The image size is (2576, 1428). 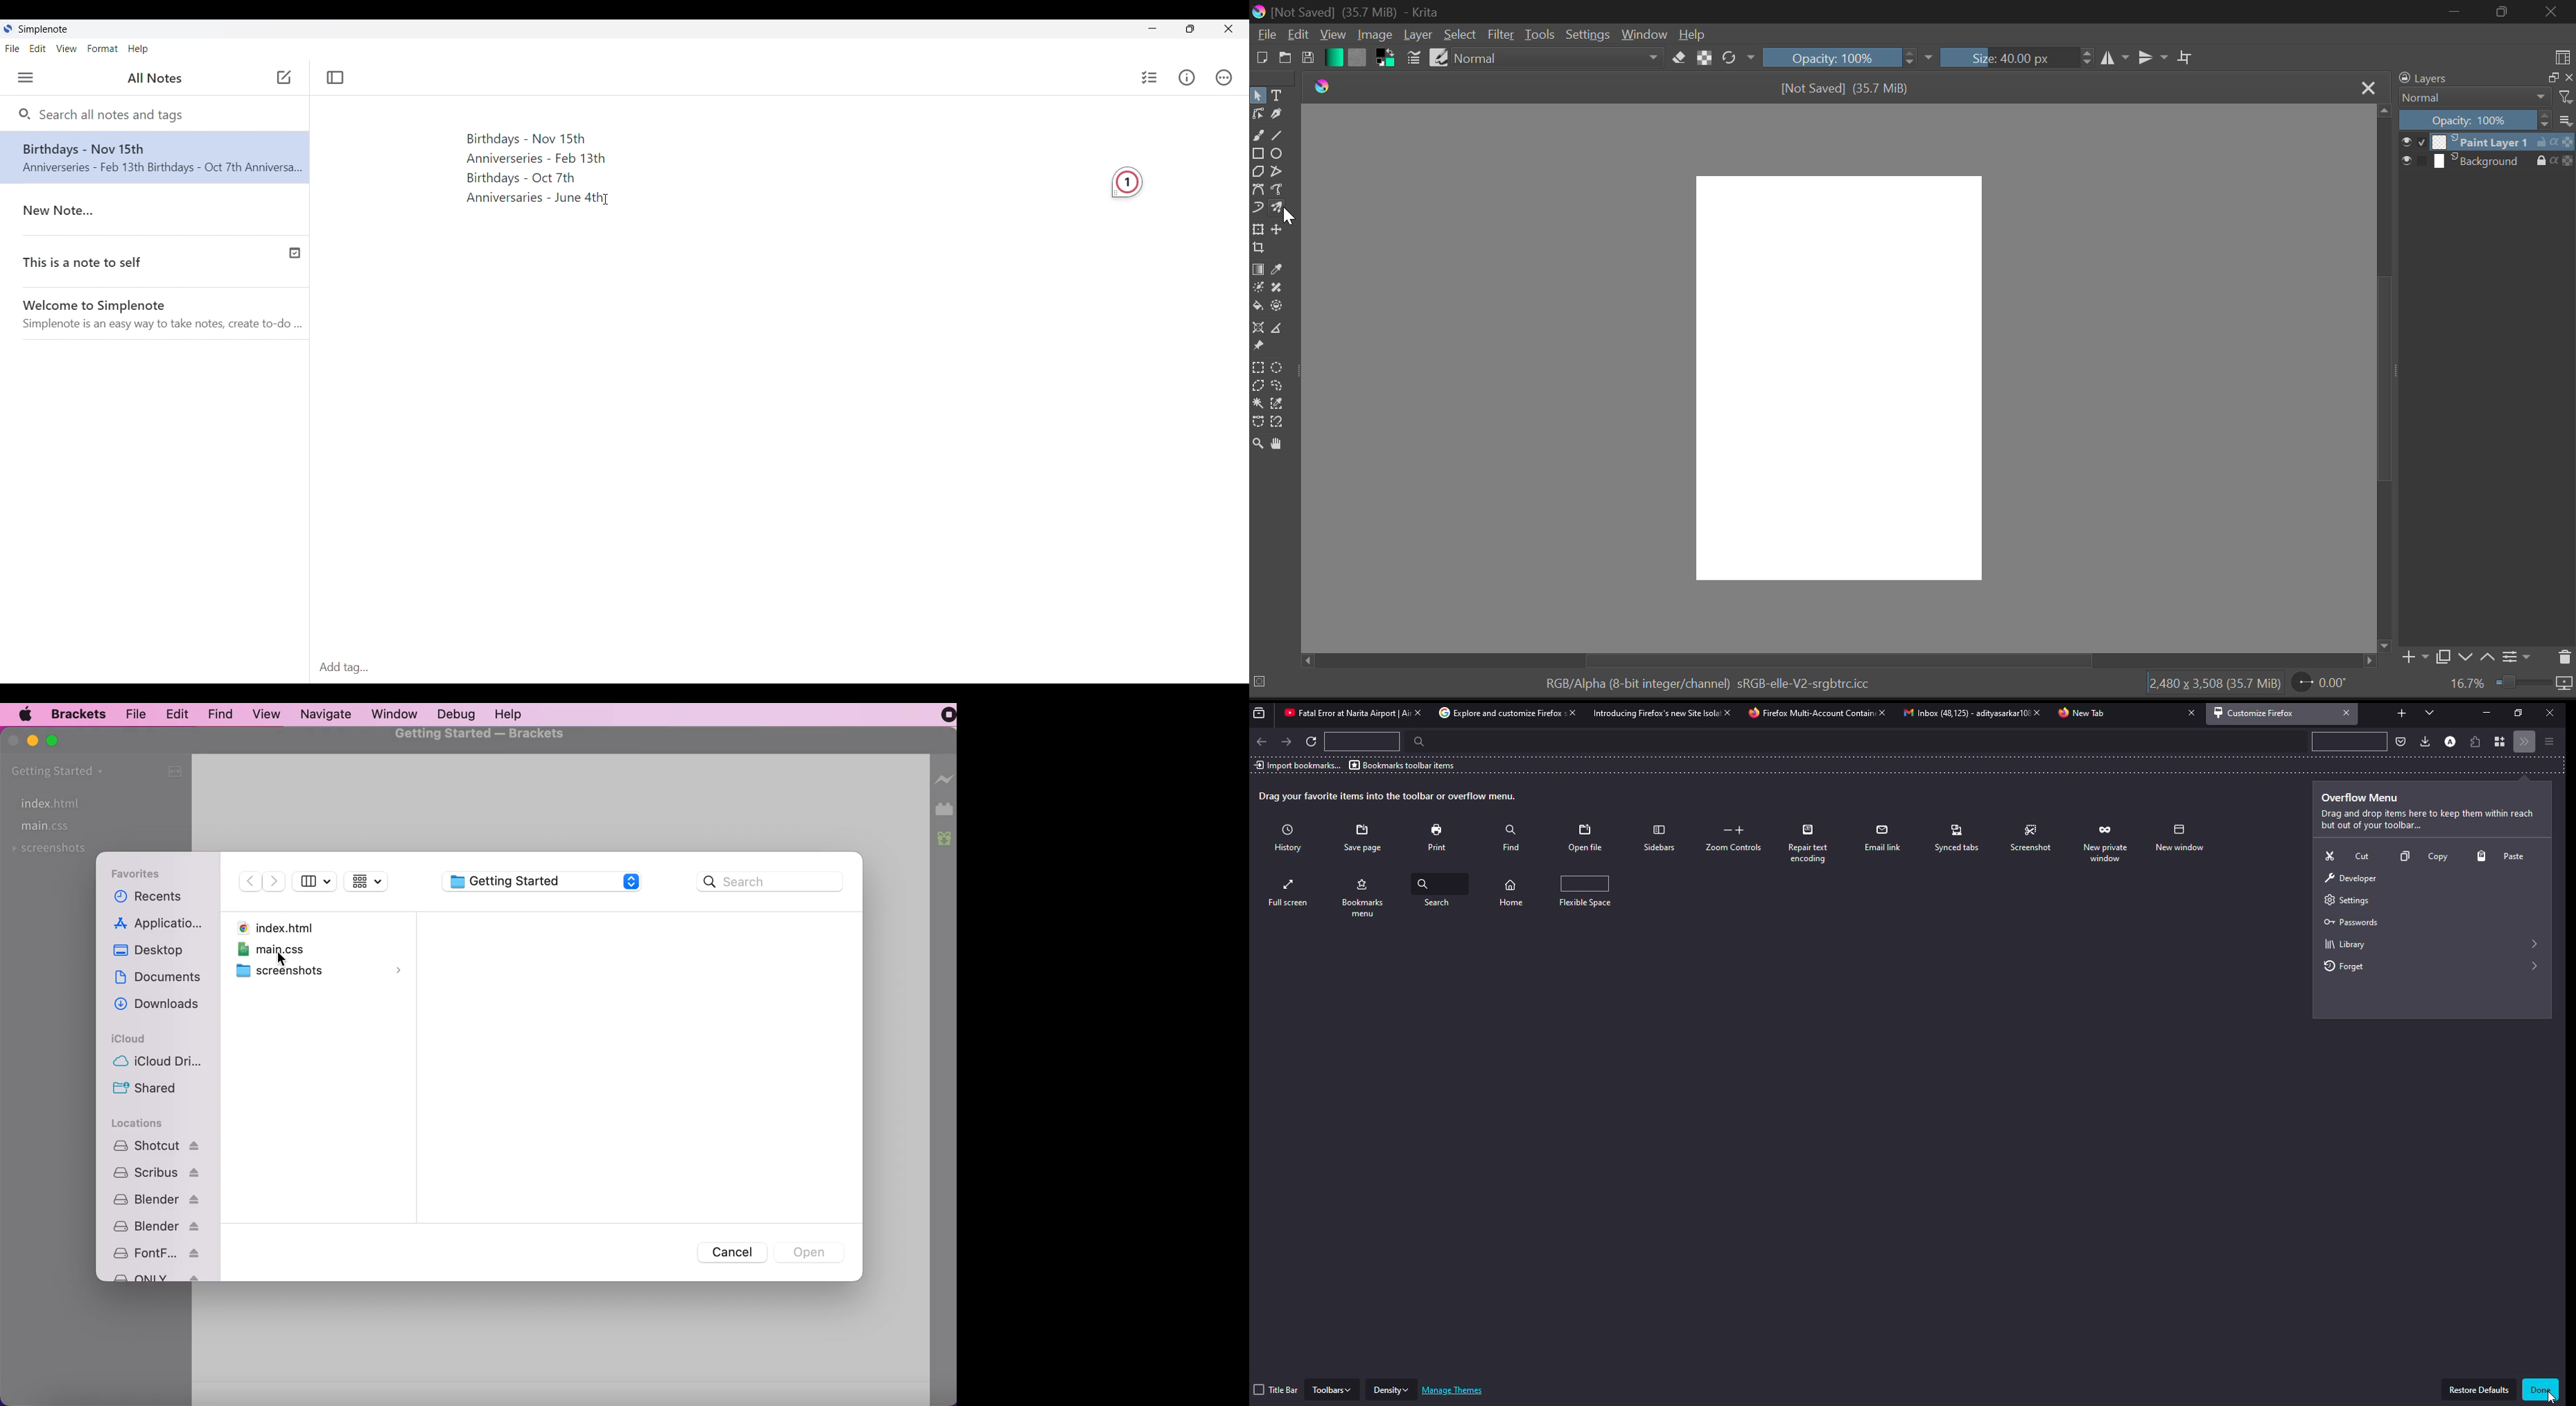 I want to click on debug, so click(x=461, y=714).